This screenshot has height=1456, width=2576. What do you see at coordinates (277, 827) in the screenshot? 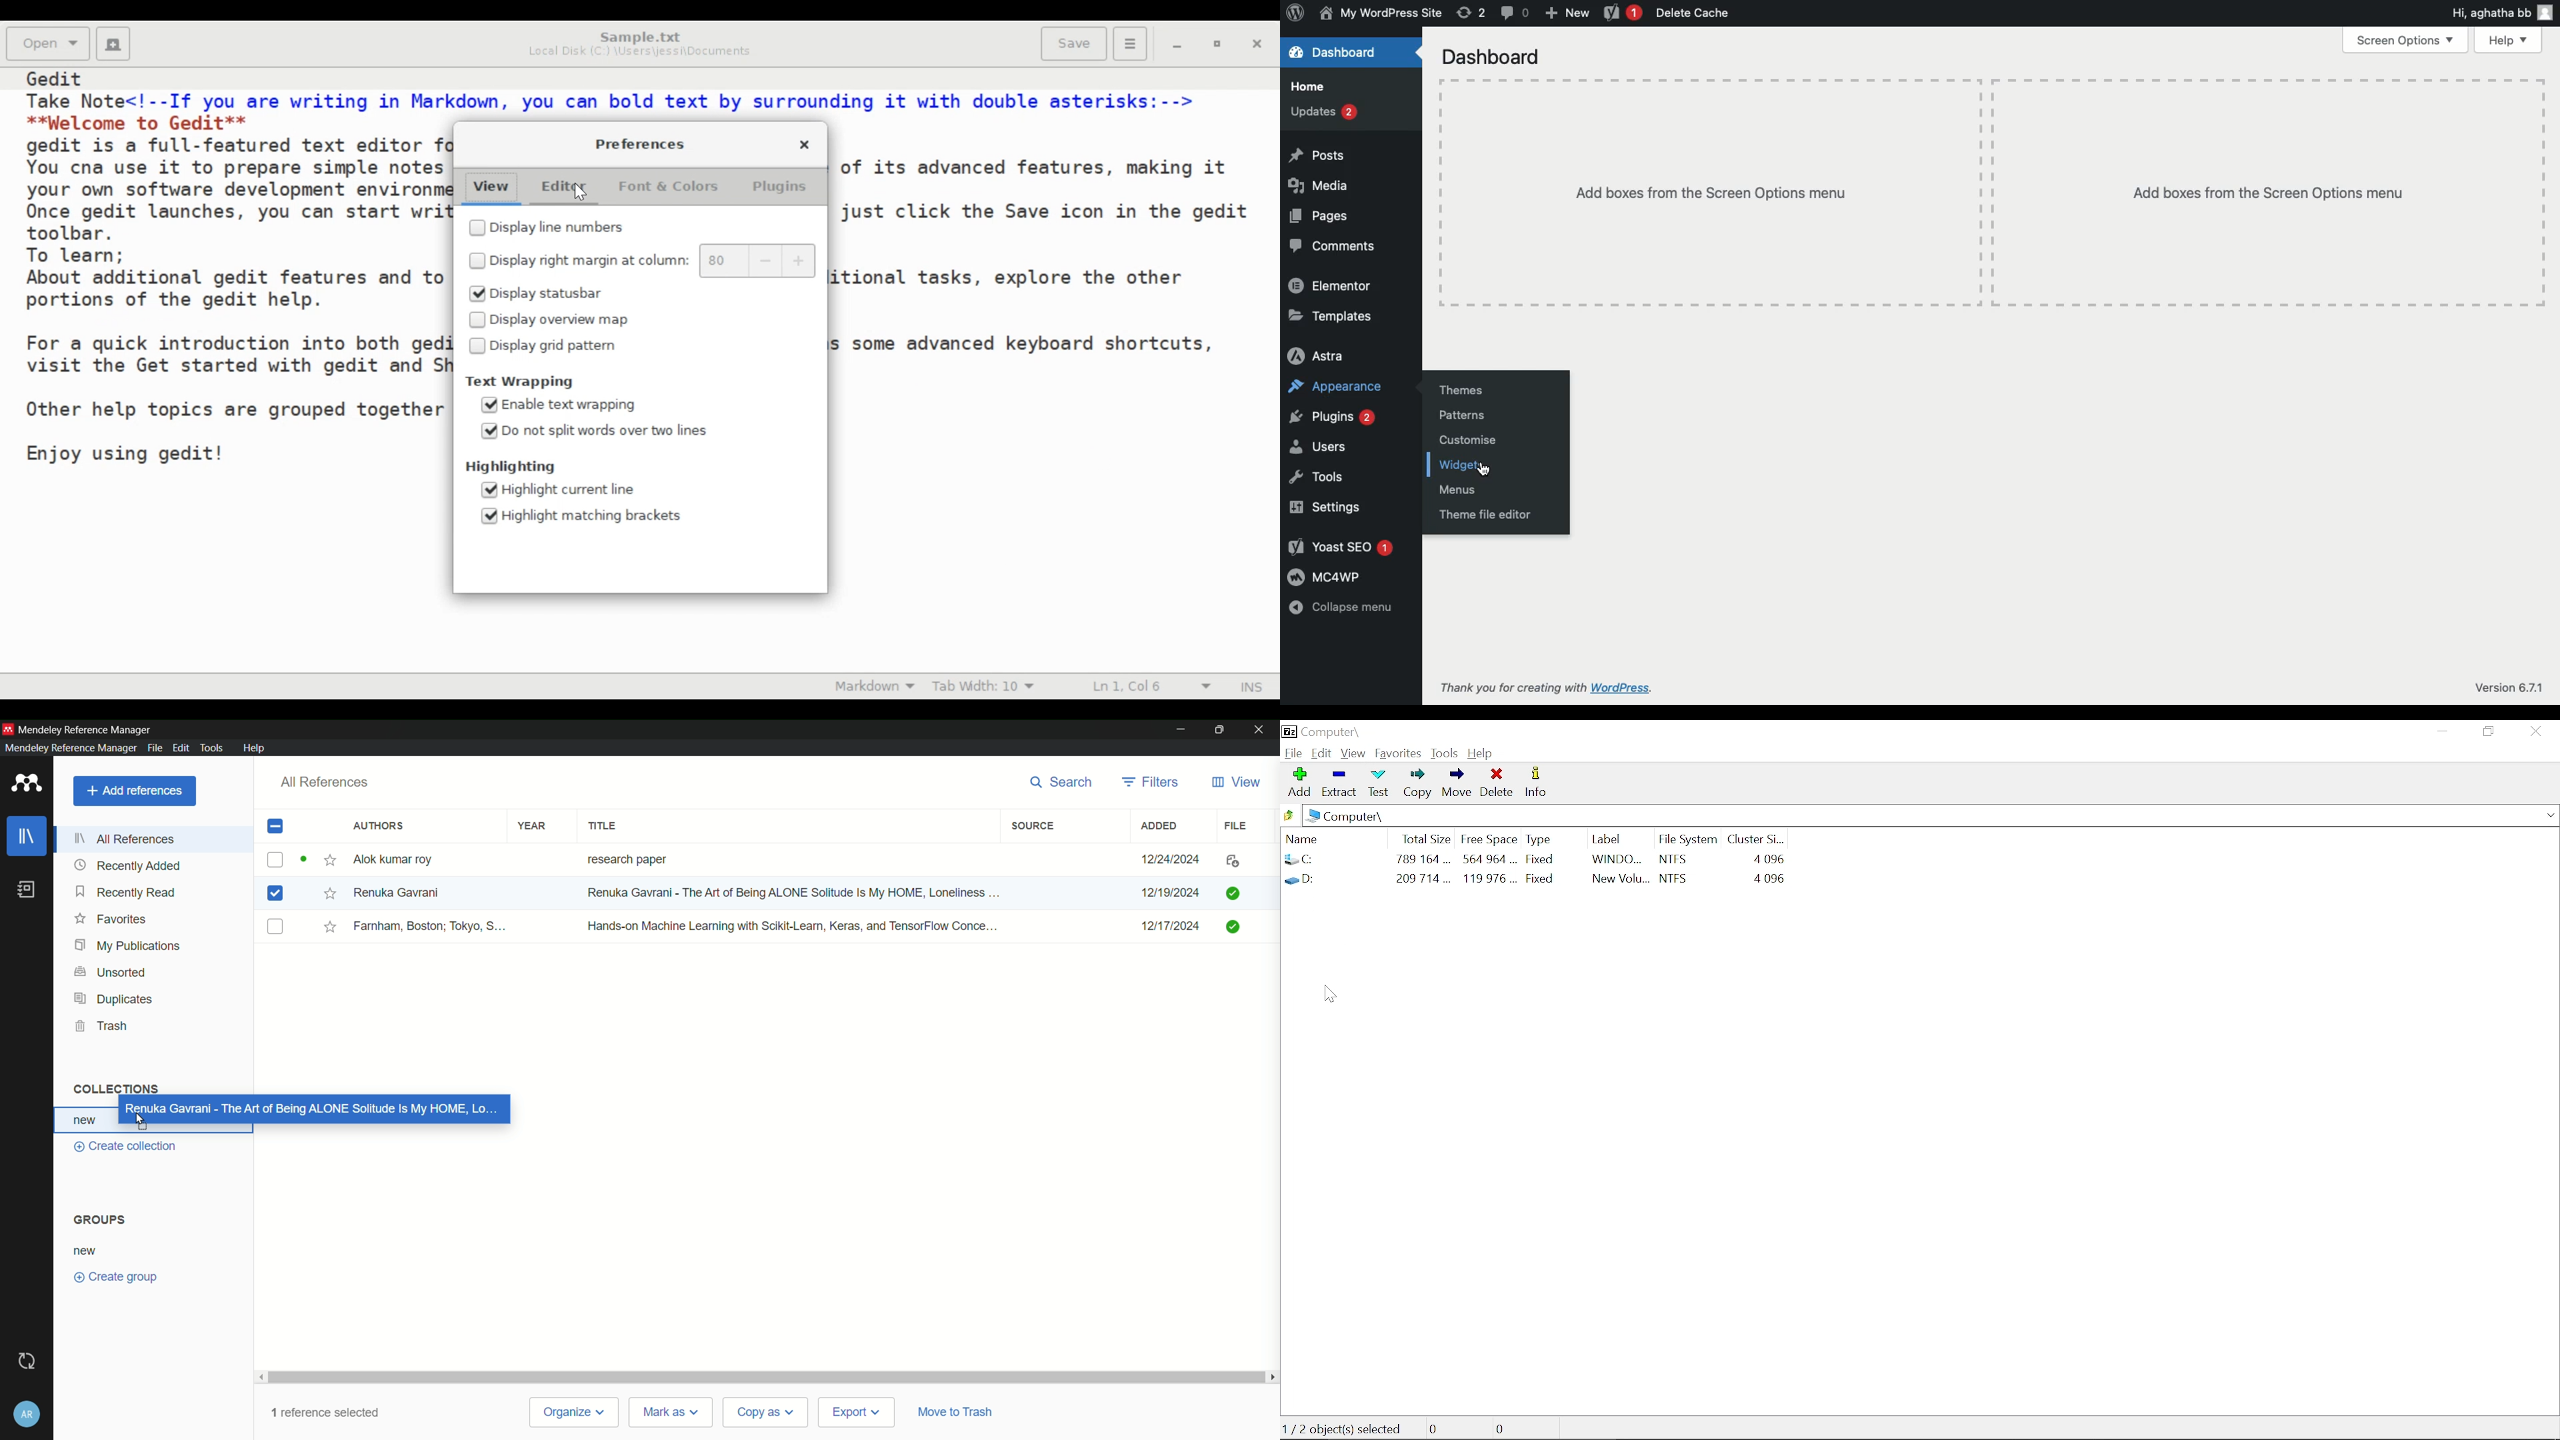
I see `check box` at bounding box center [277, 827].